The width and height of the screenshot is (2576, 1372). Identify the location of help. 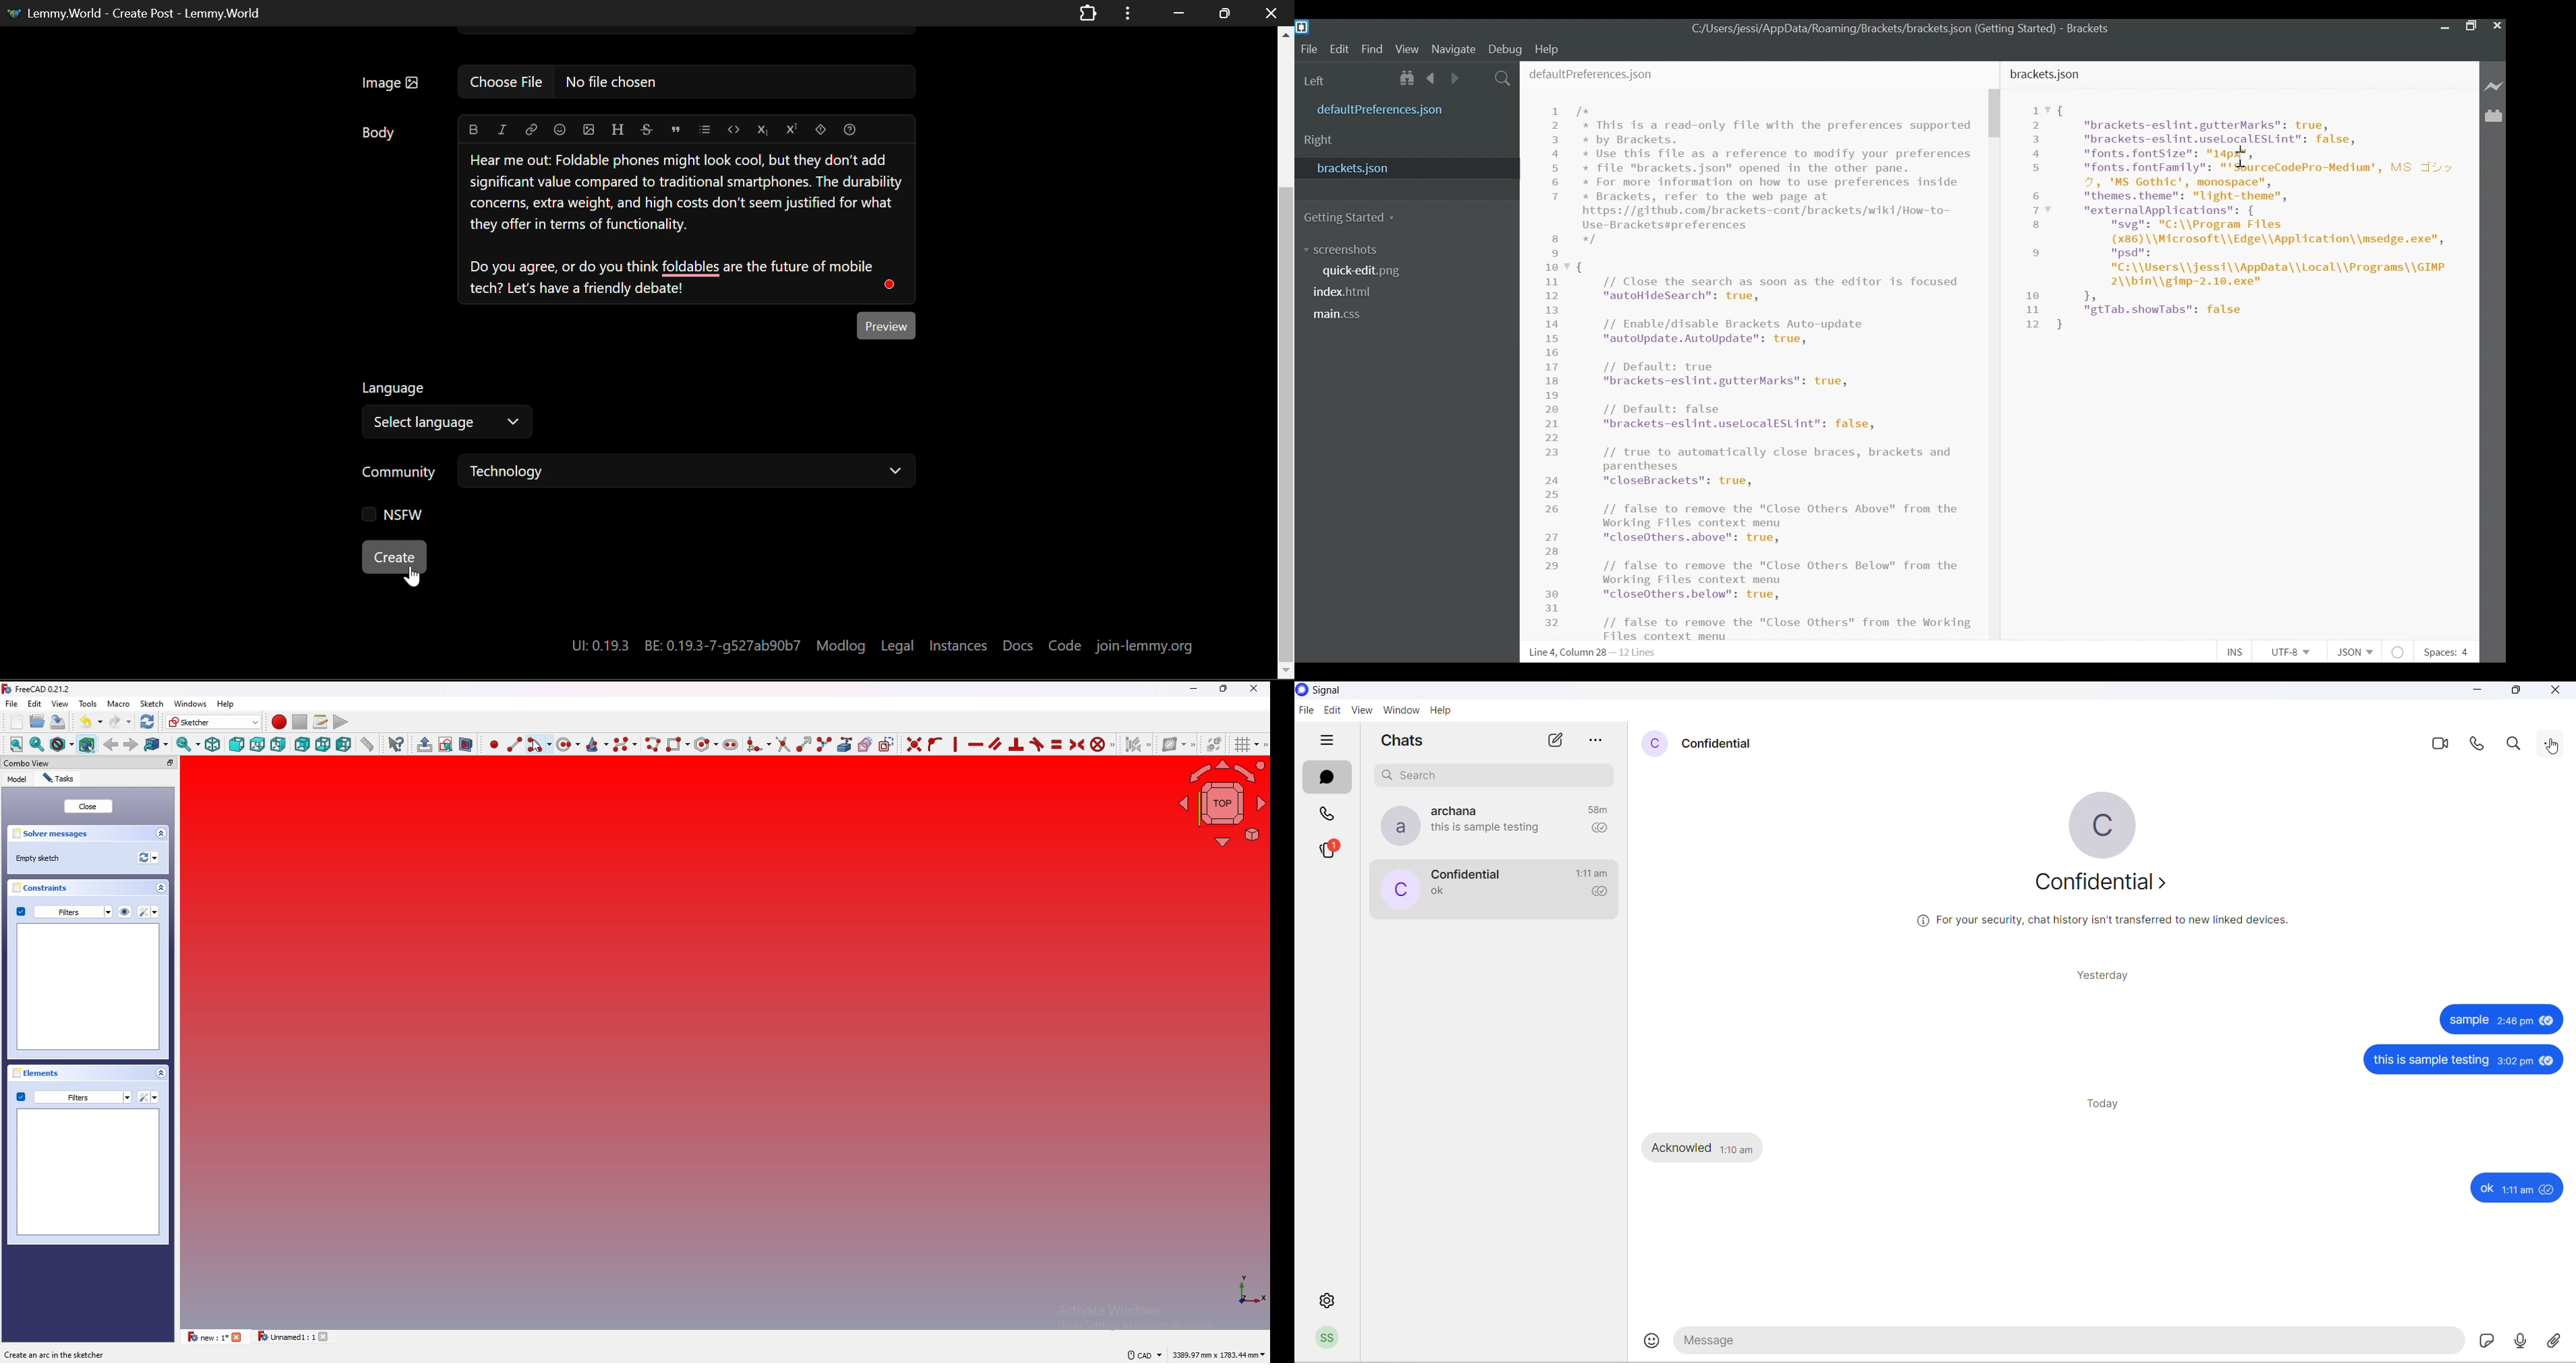
(226, 704).